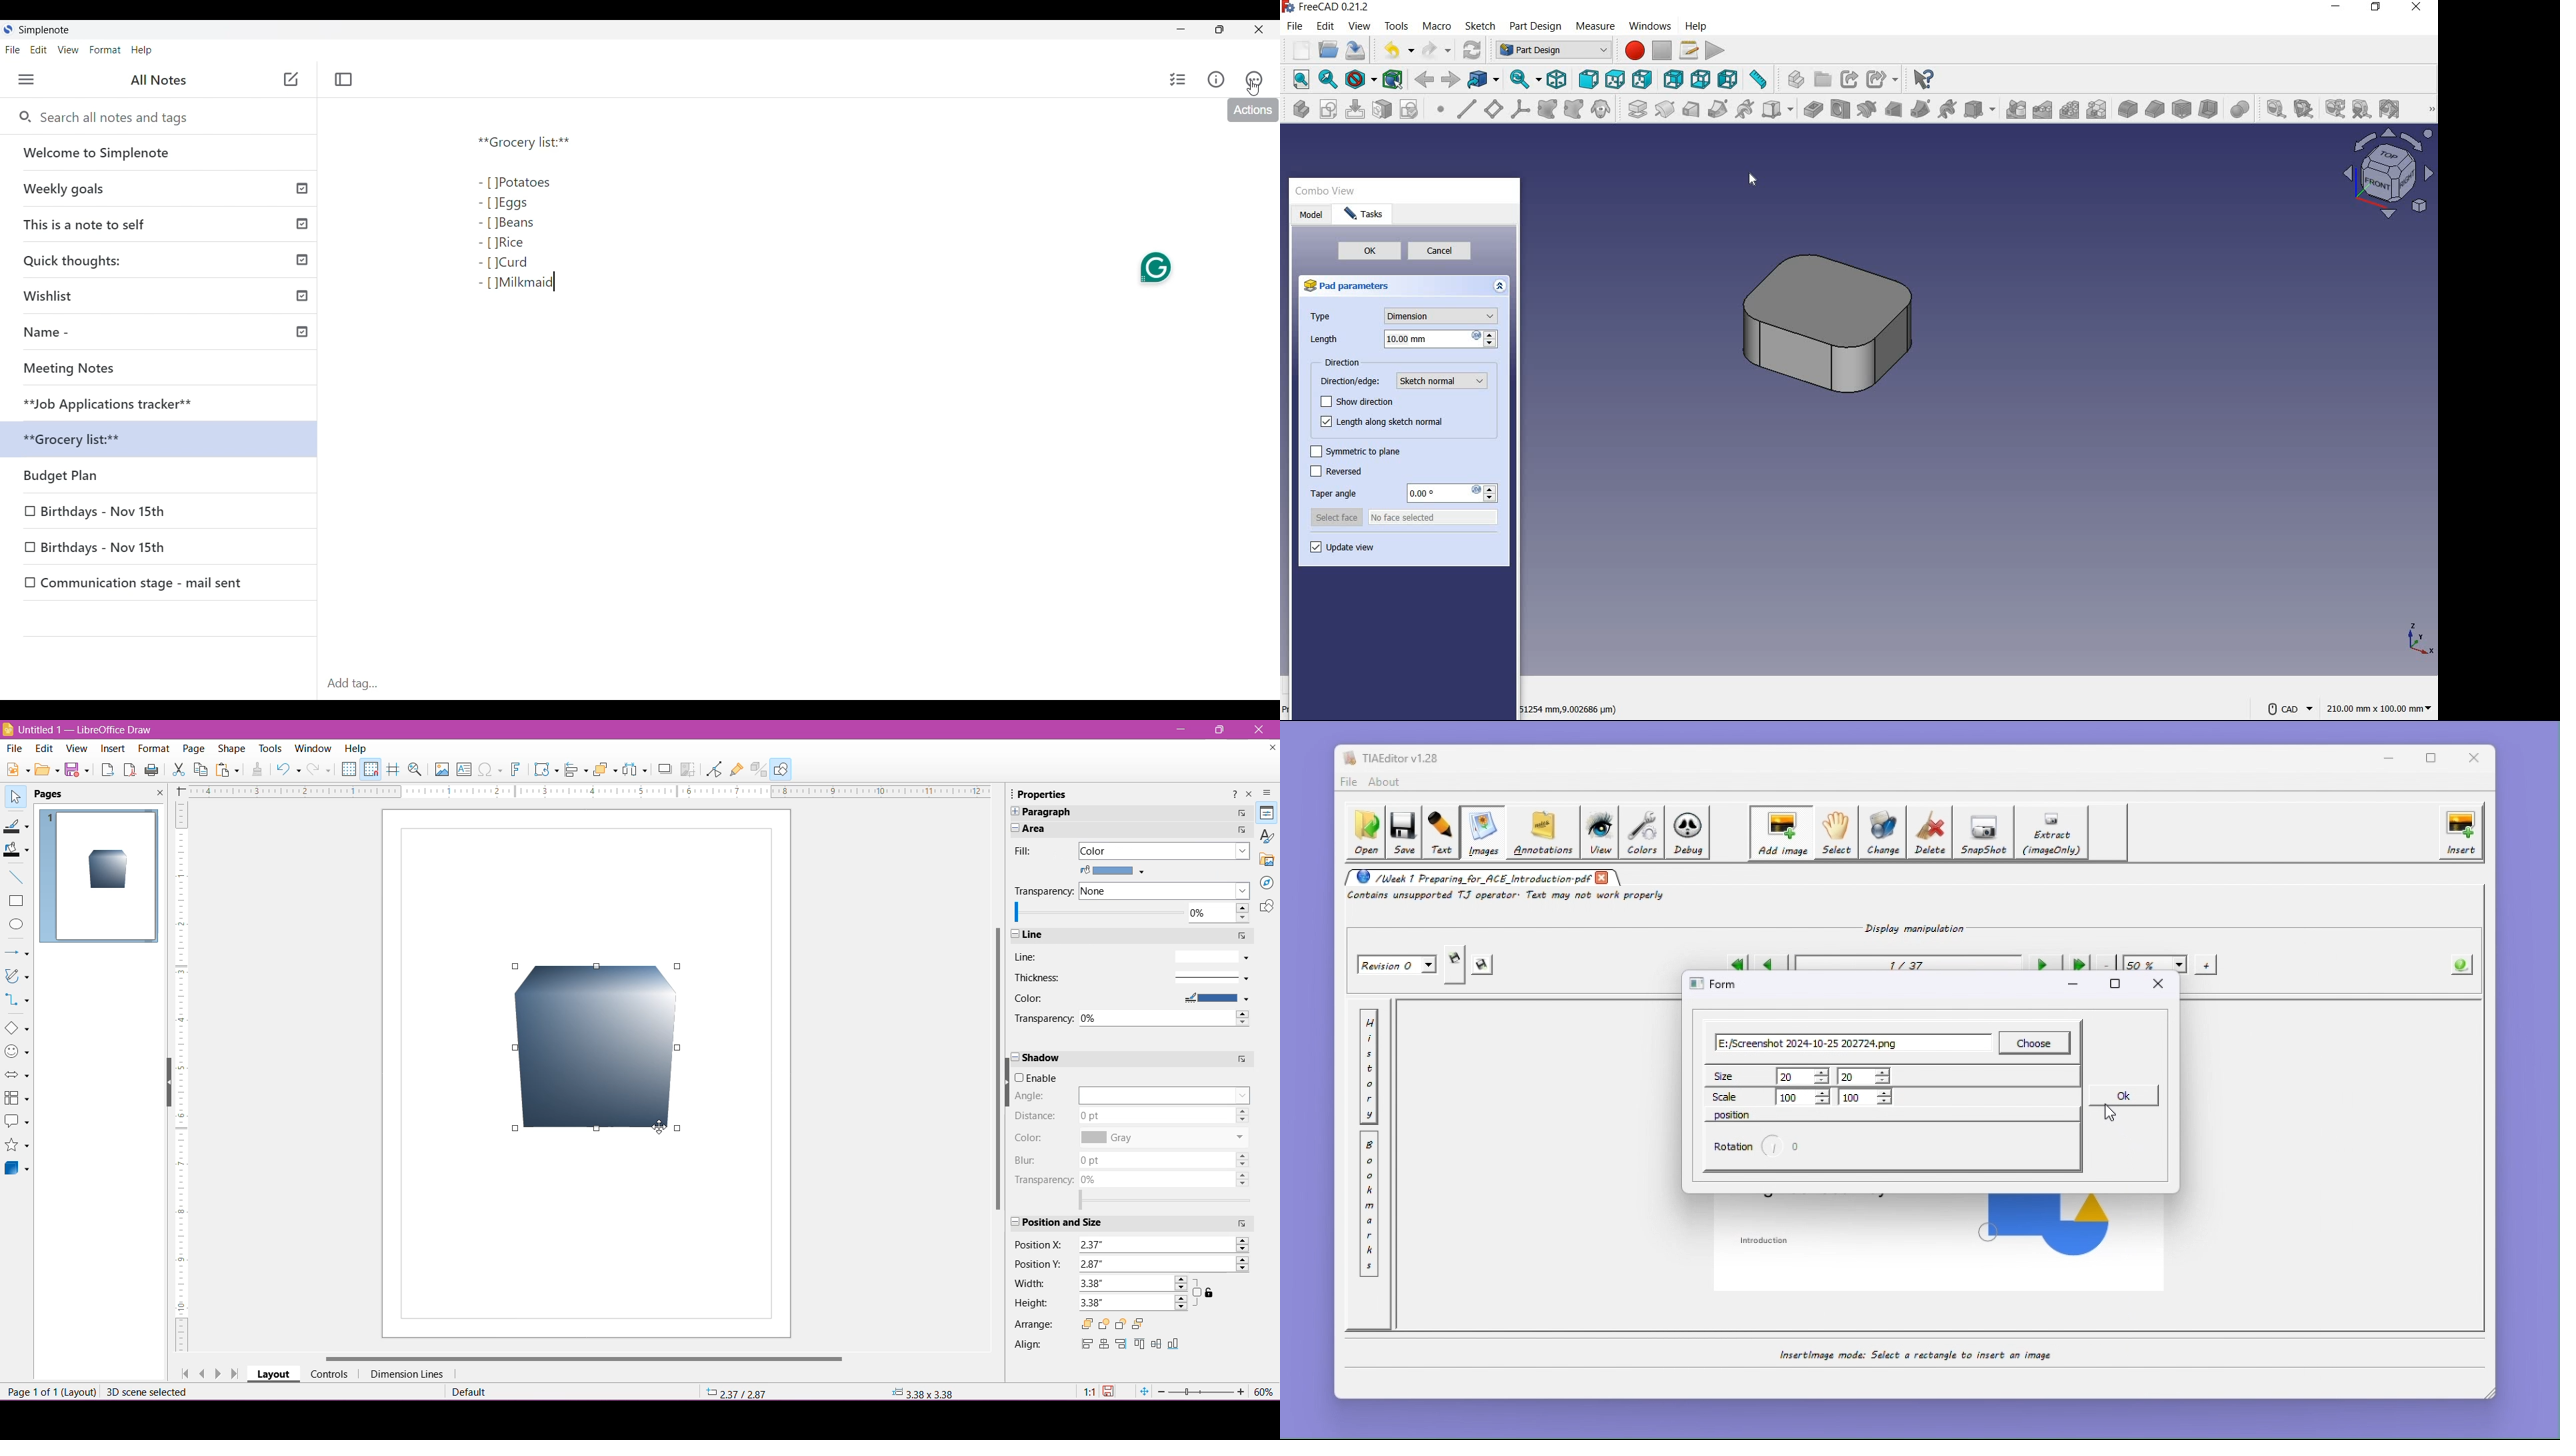 The height and width of the screenshot is (1456, 2576). Describe the element at coordinates (2209, 110) in the screenshot. I see `thickness` at that location.